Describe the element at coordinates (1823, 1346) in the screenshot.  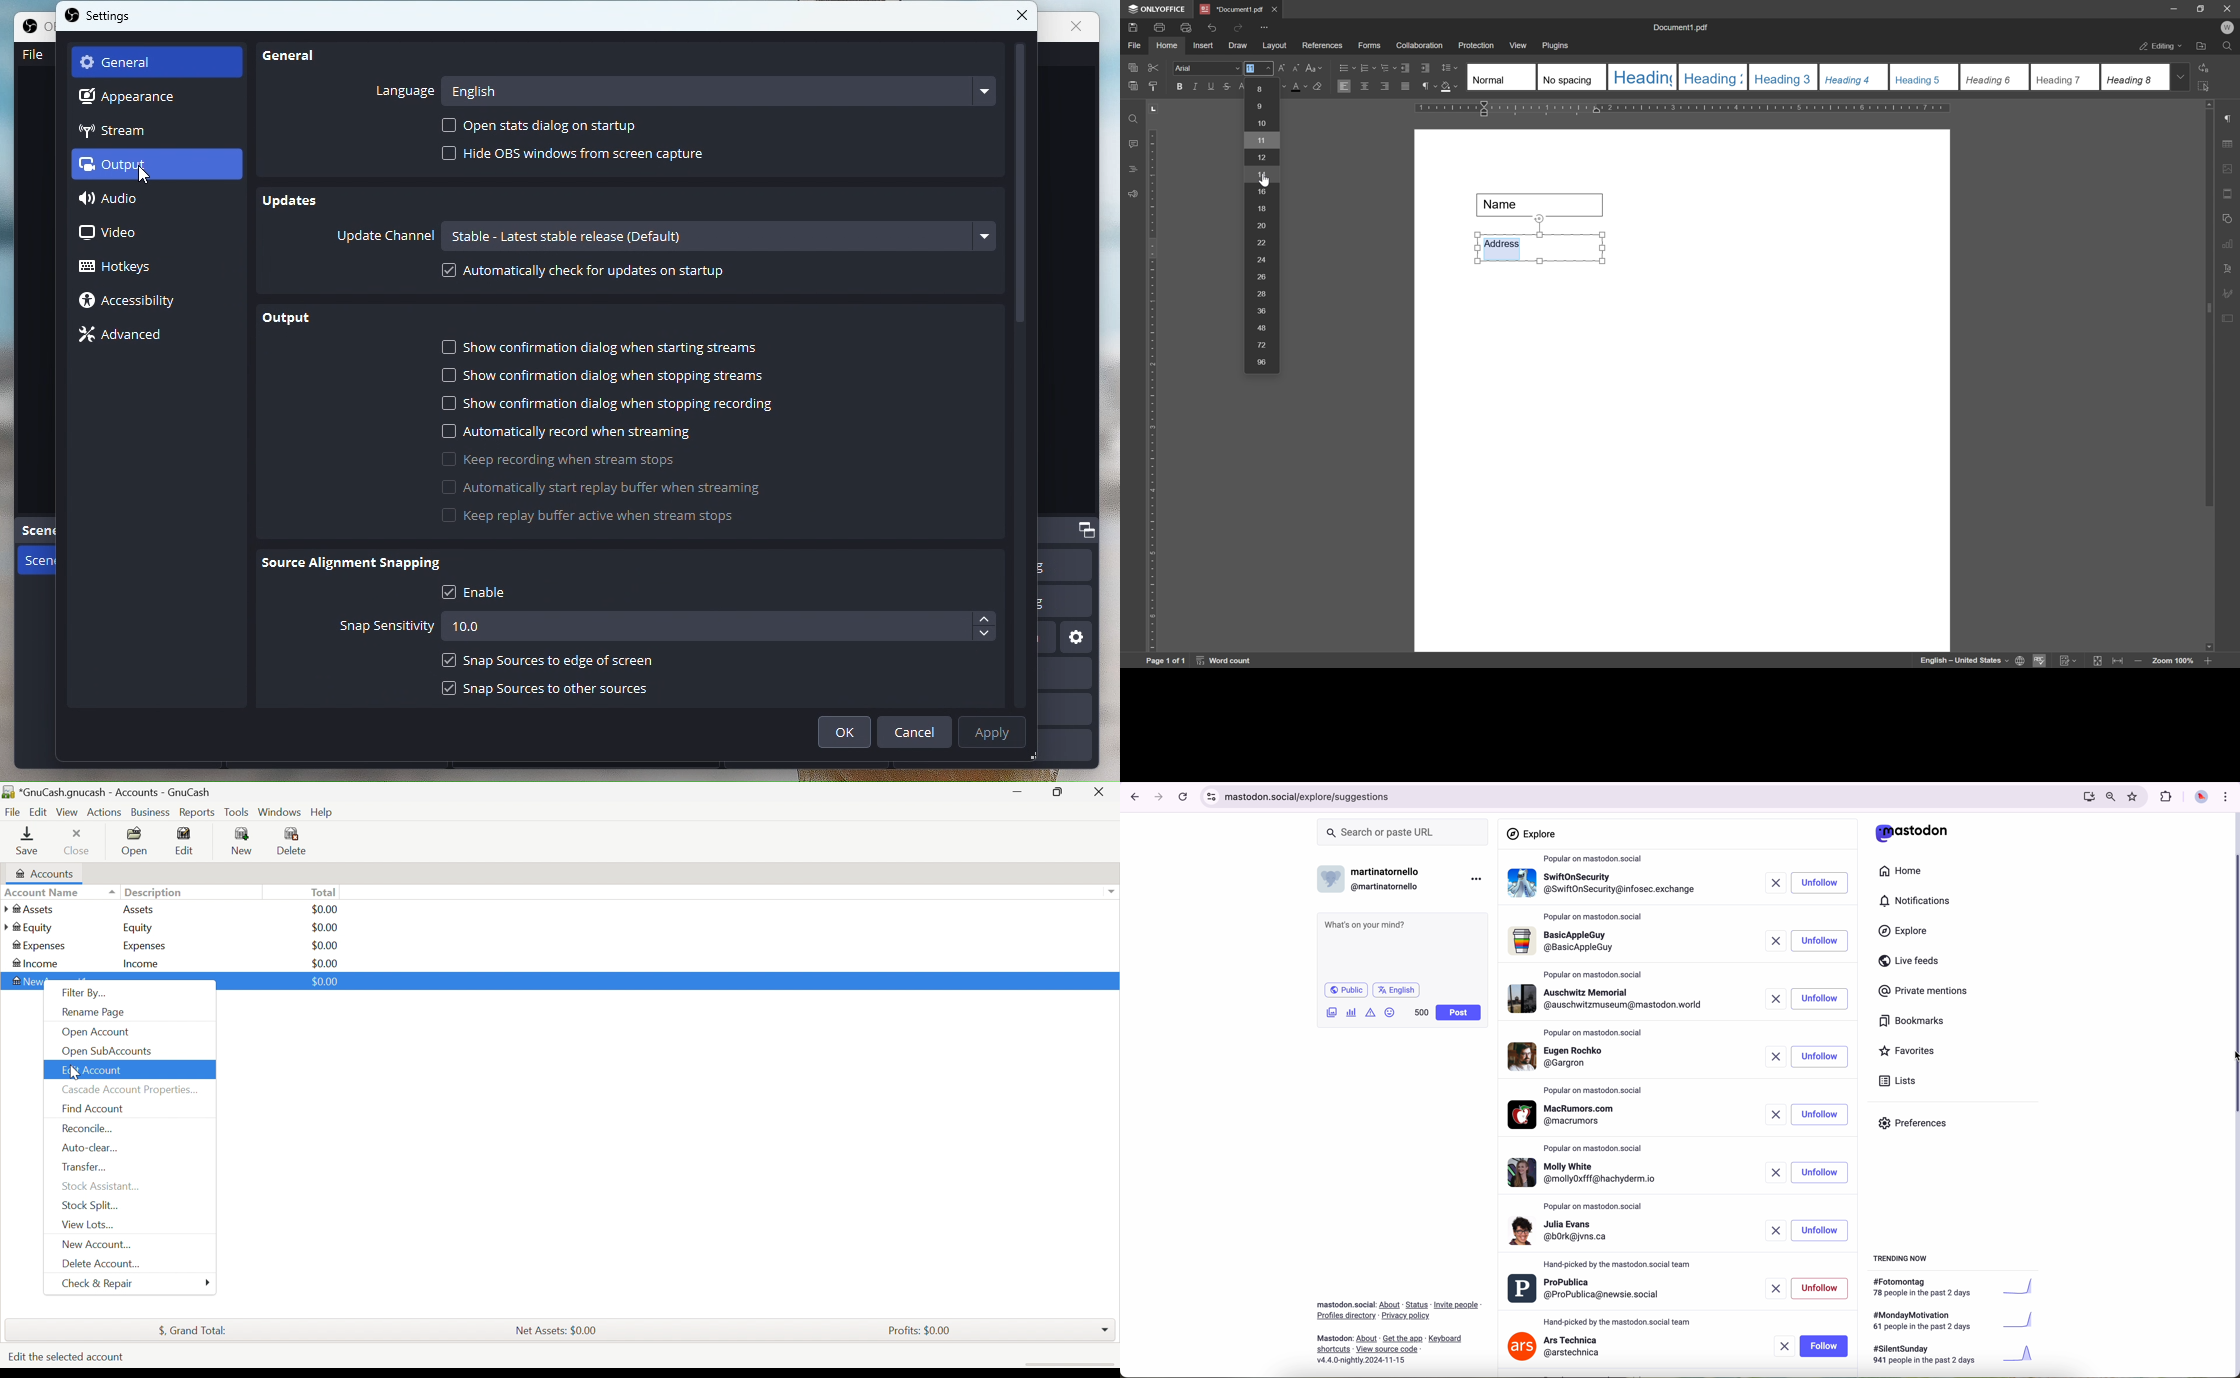
I see `follow button` at that location.